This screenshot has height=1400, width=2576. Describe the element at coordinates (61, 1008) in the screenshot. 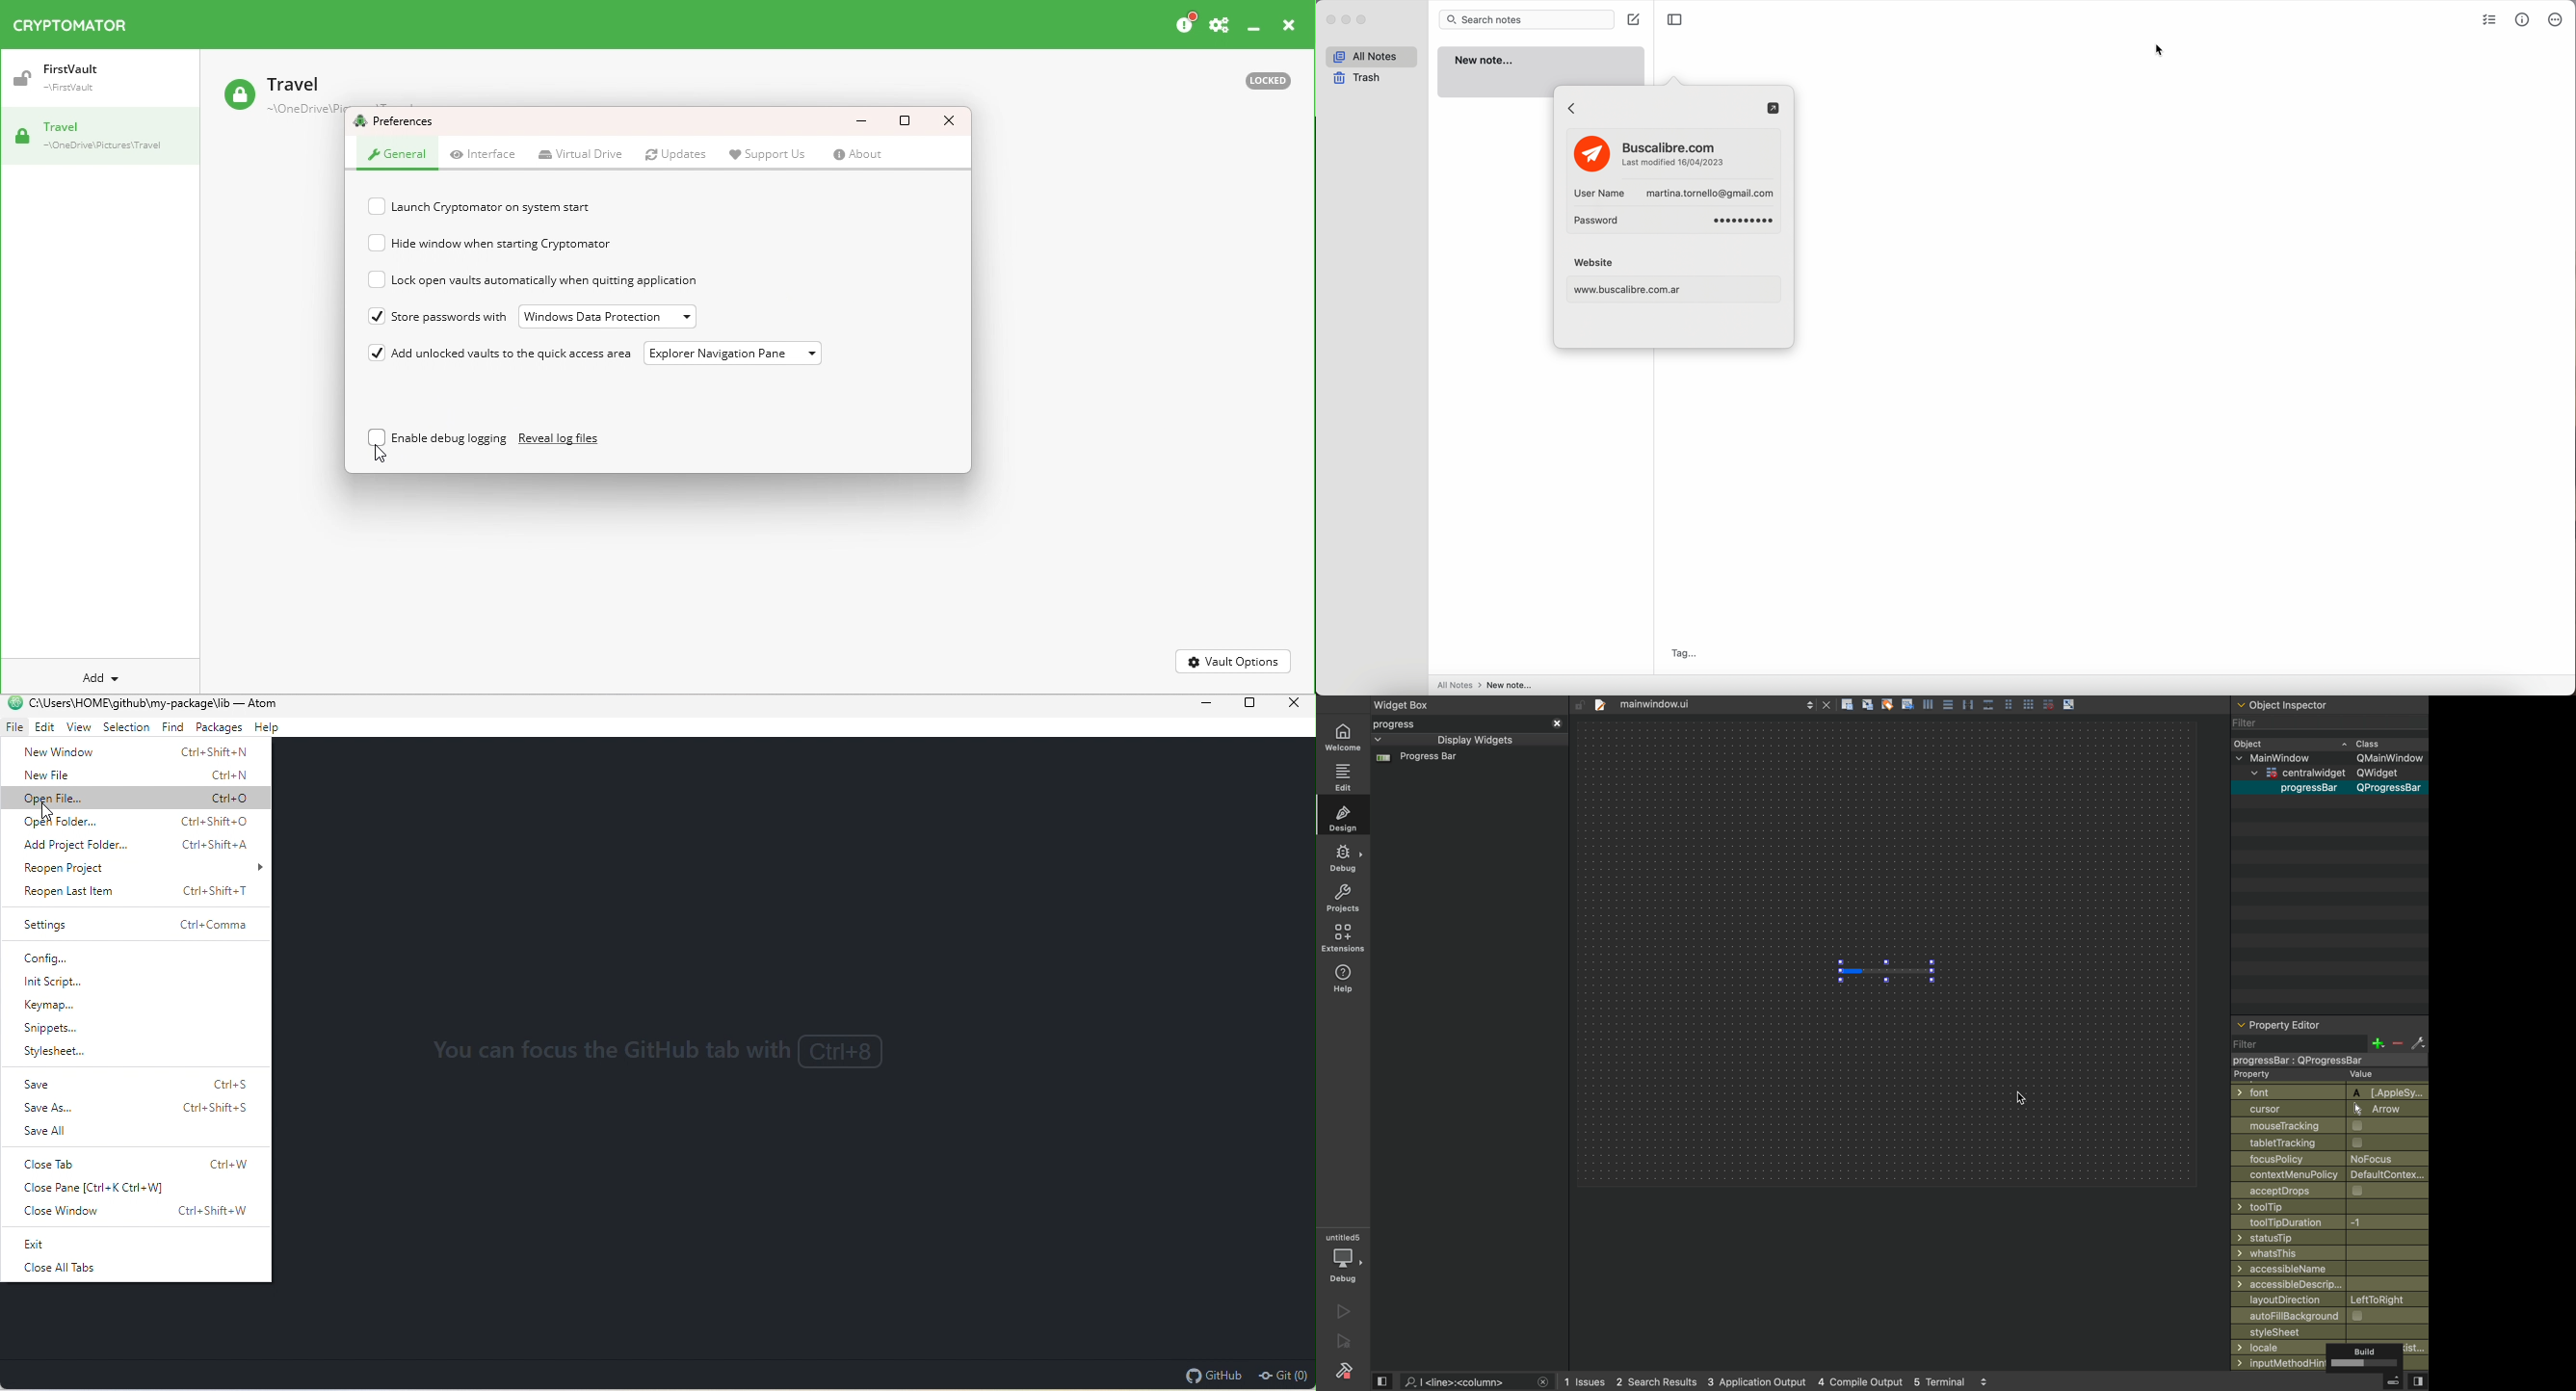

I see `key map` at that location.